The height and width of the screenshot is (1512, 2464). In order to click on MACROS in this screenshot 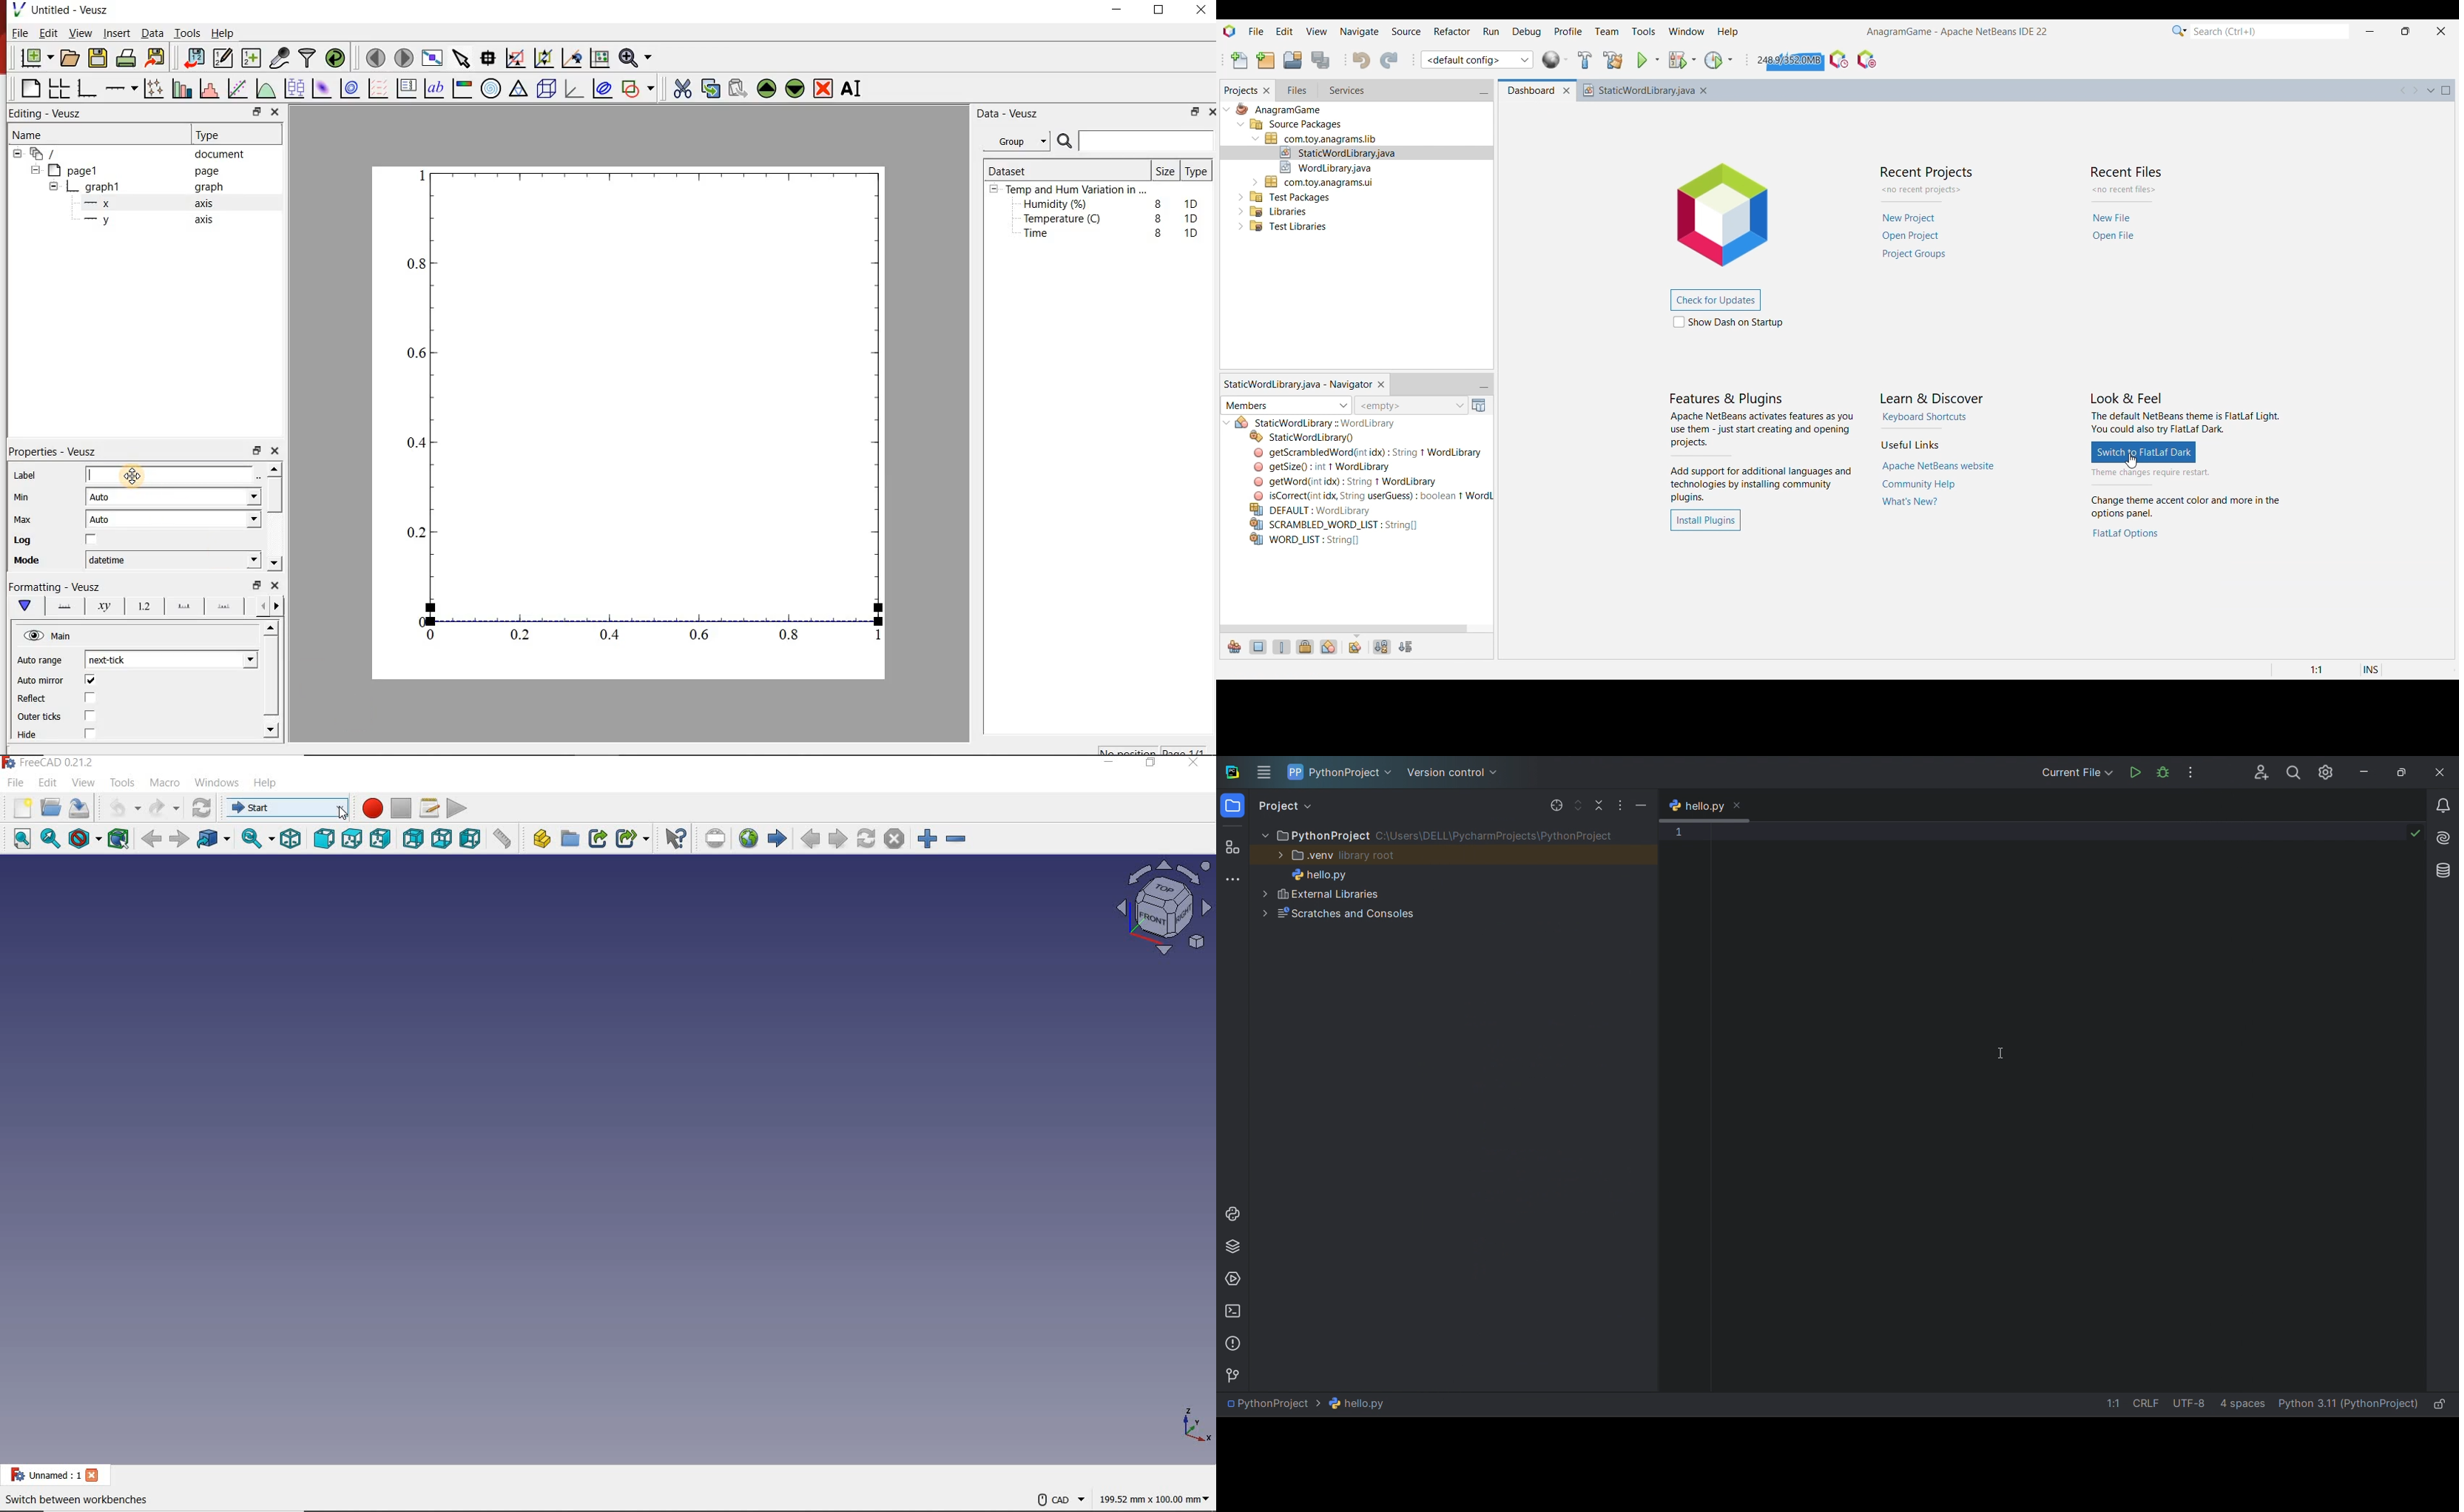, I will do `click(429, 808)`.